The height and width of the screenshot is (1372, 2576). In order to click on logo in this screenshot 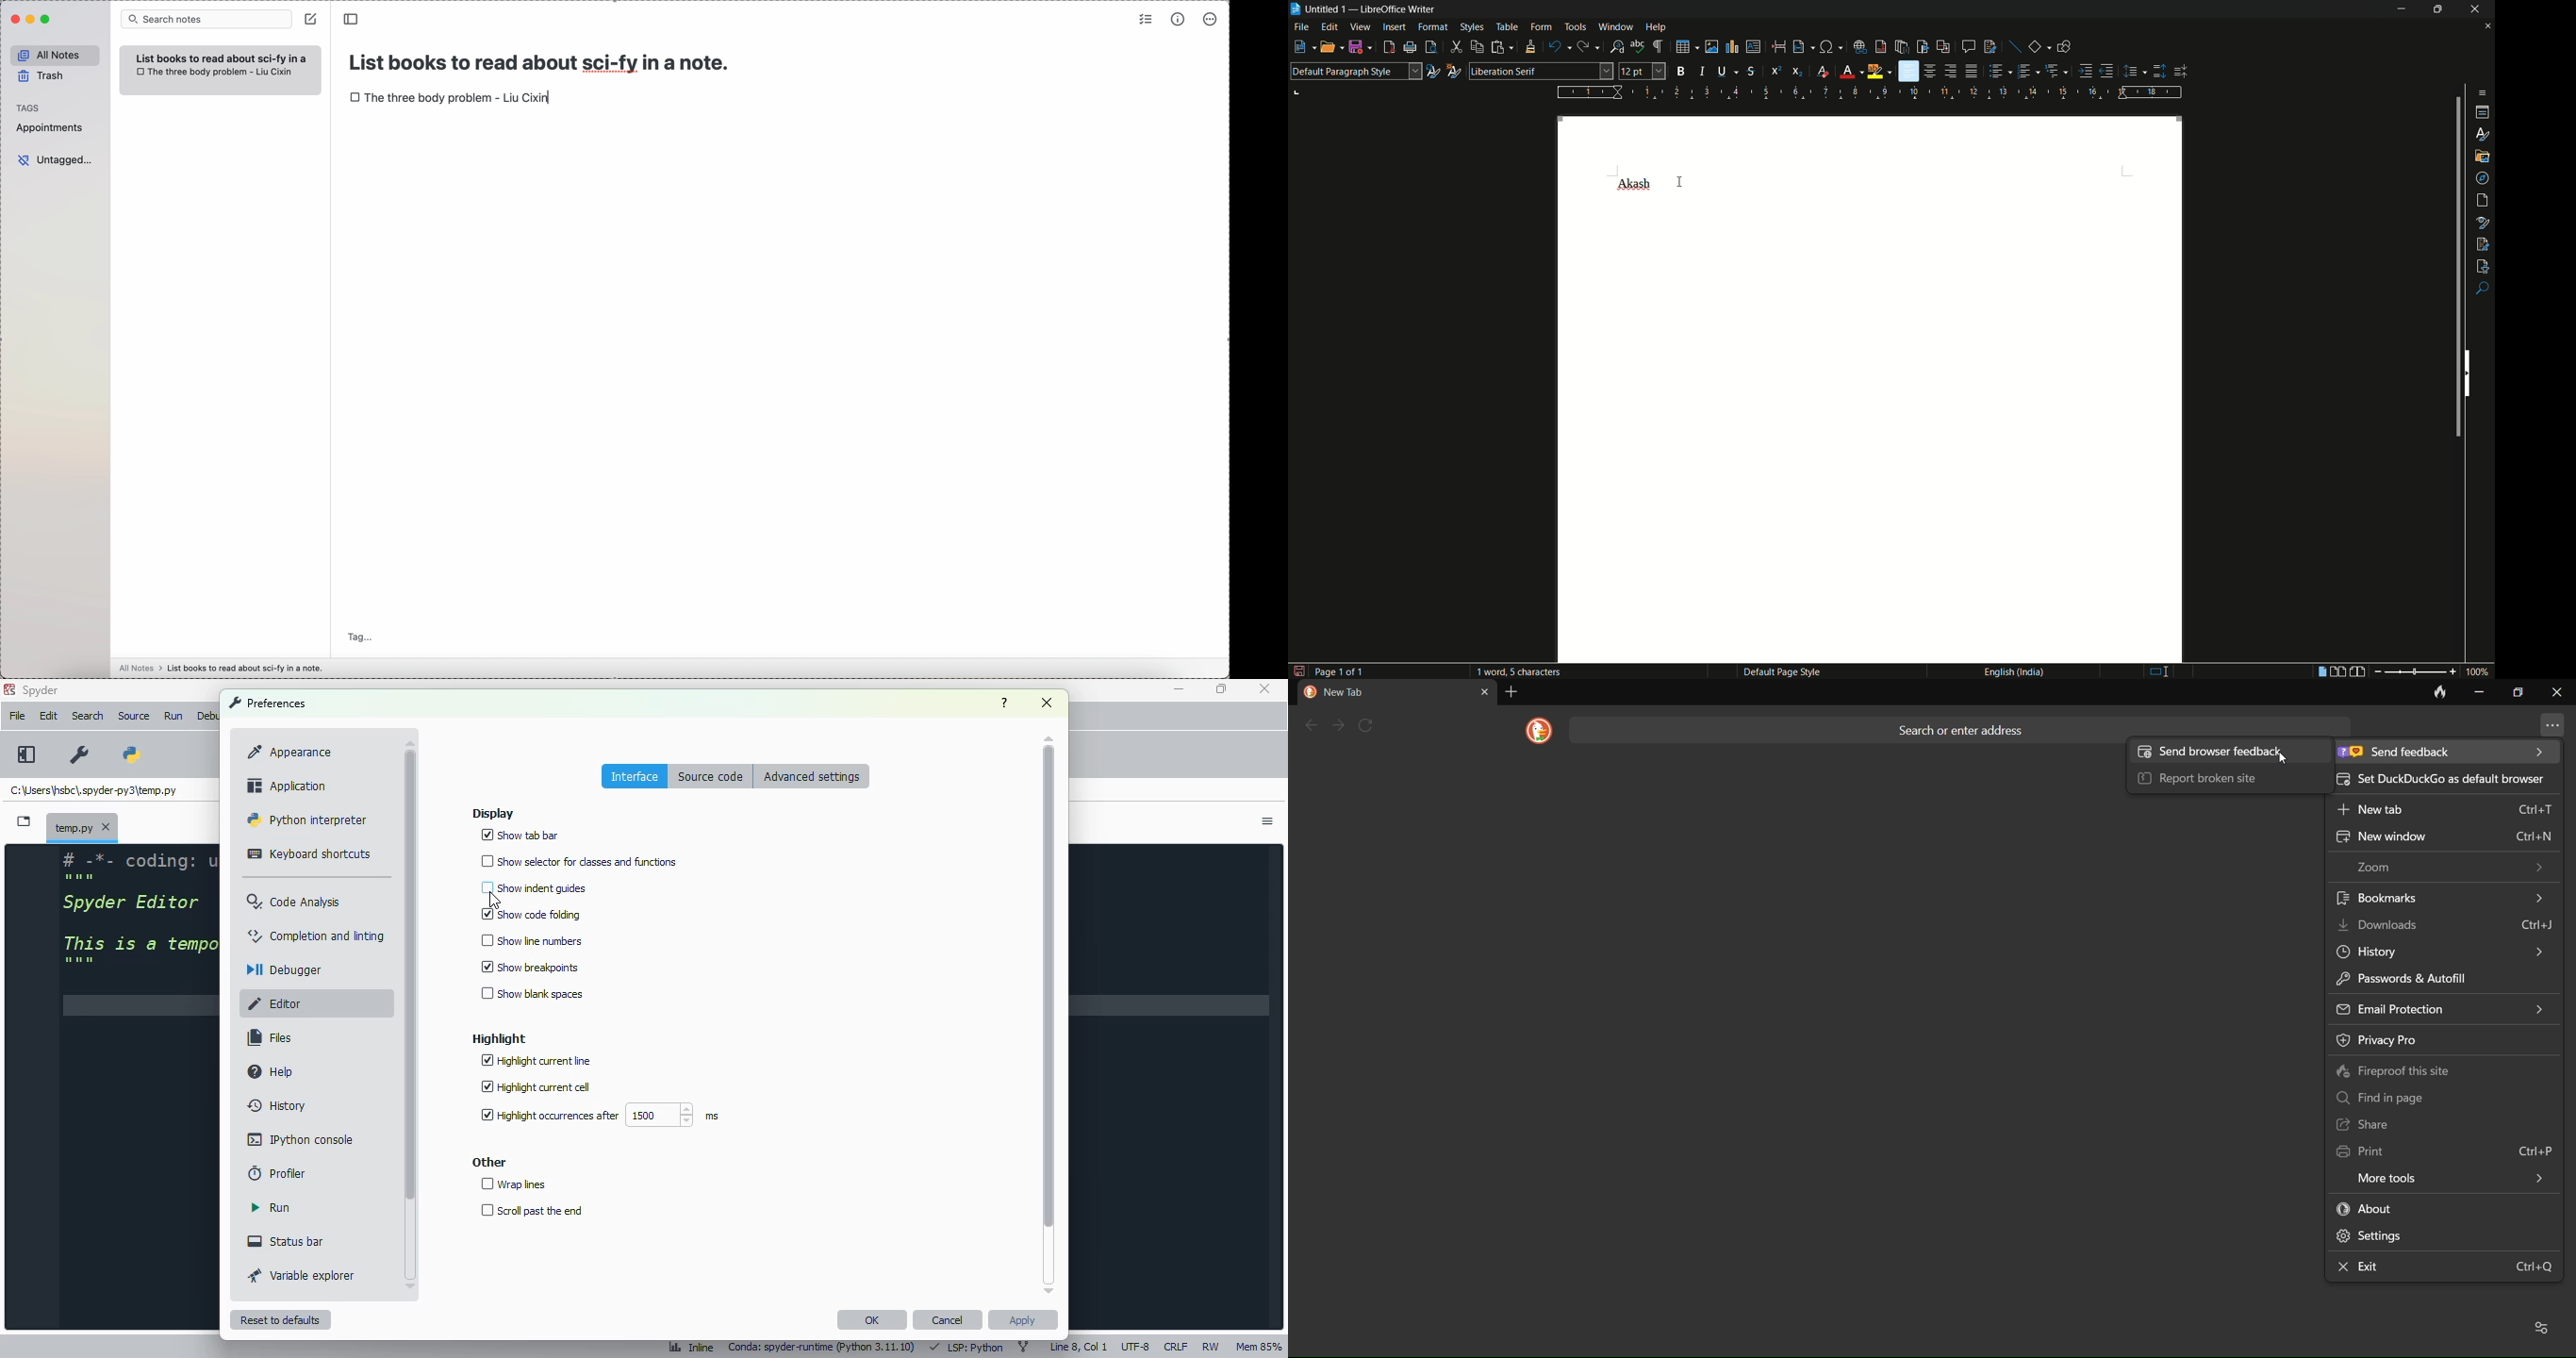, I will do `click(9, 688)`.